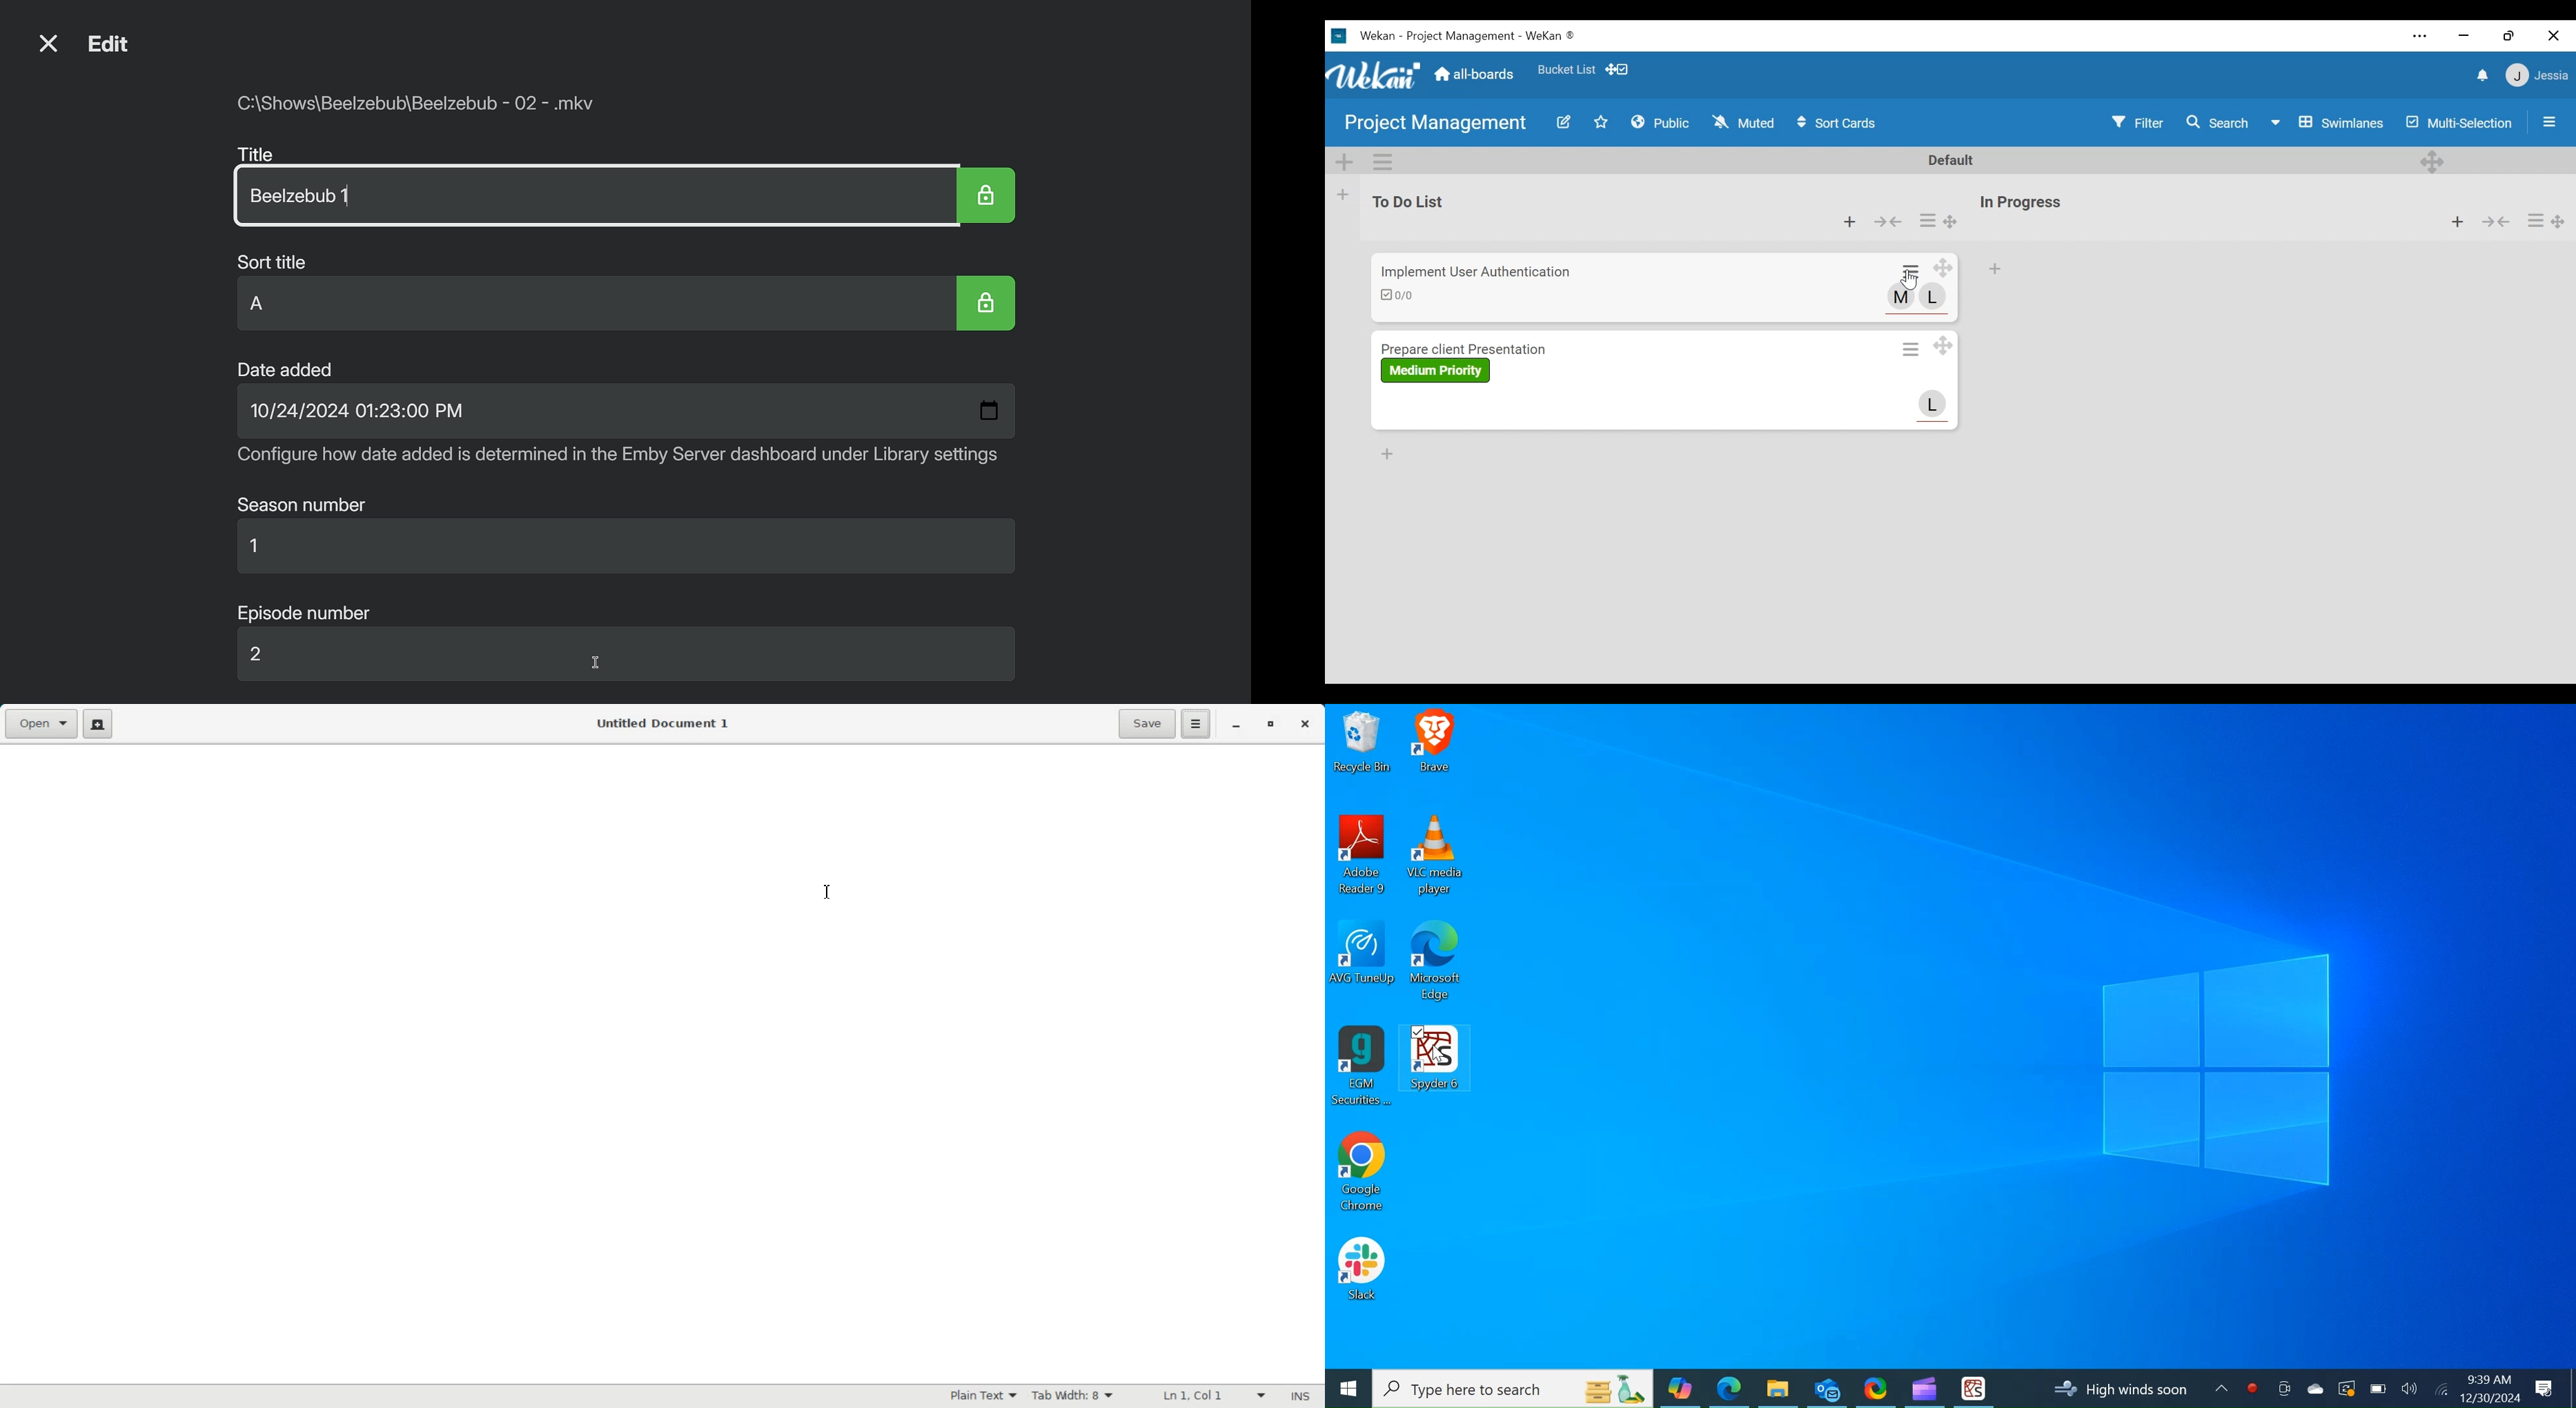 This screenshot has height=1428, width=2576. What do you see at coordinates (1994, 269) in the screenshot?
I see `Add card to top of the list` at bounding box center [1994, 269].